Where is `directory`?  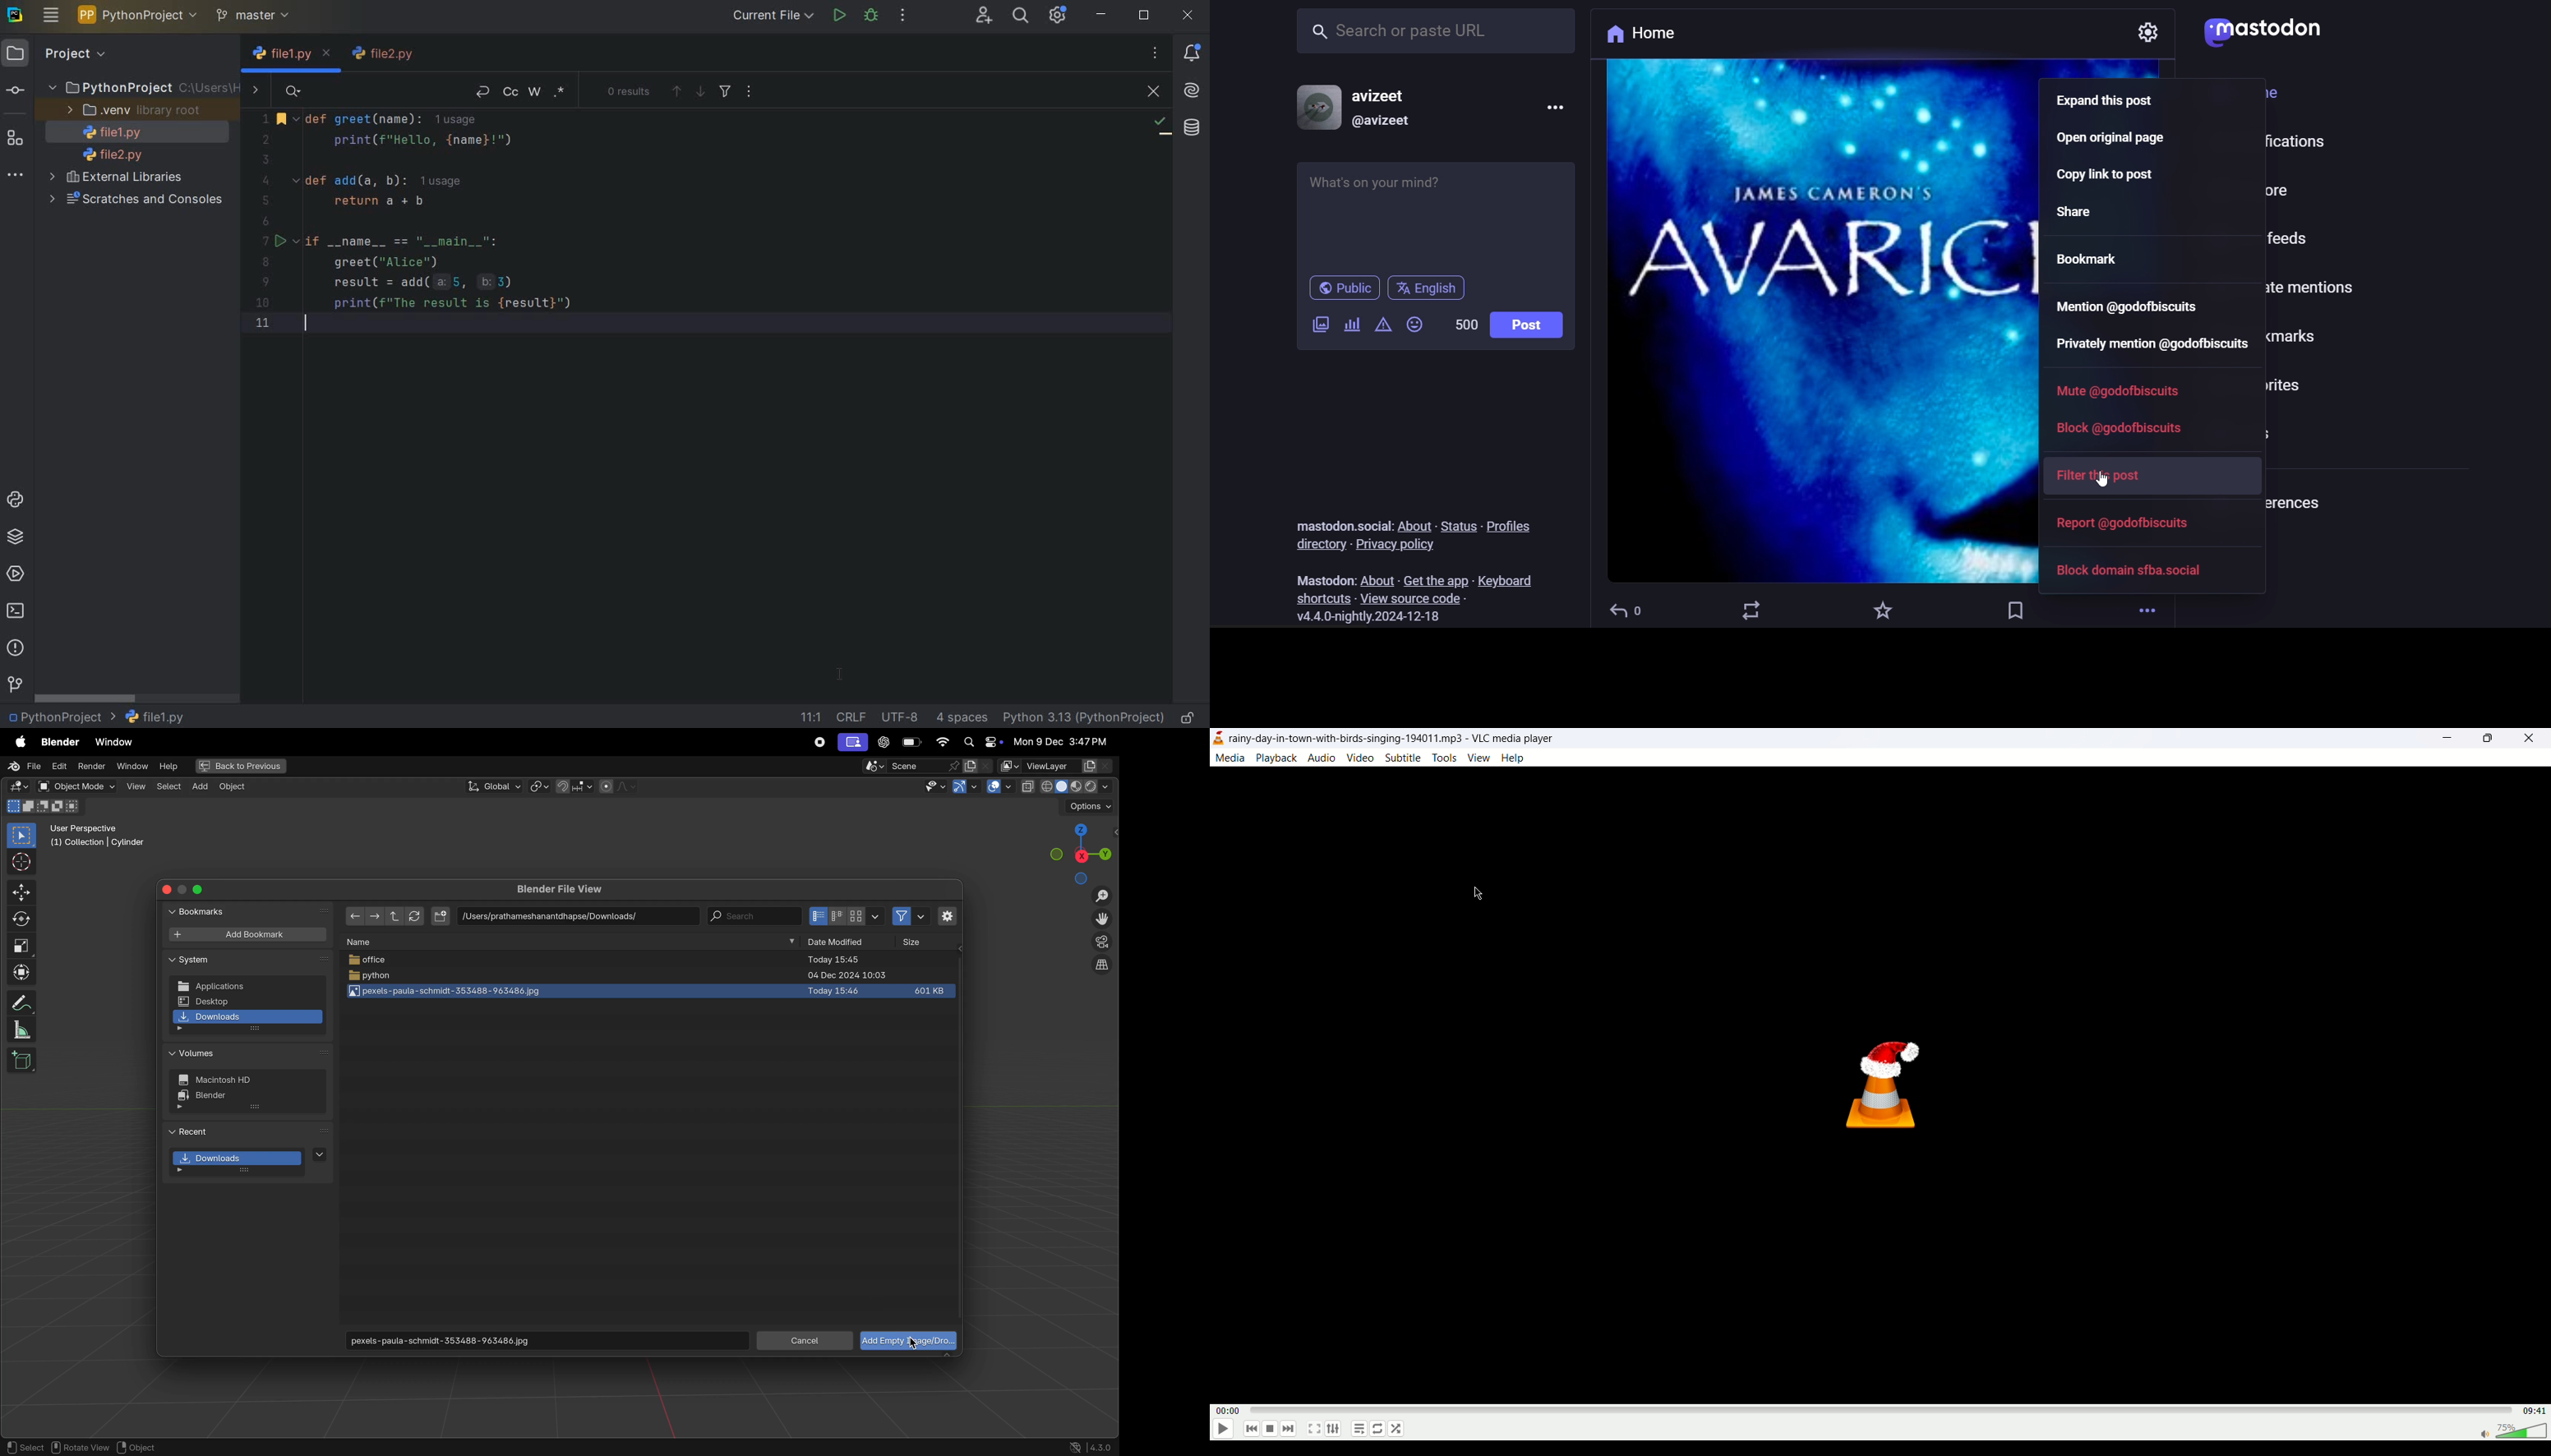
directory is located at coordinates (1315, 544).